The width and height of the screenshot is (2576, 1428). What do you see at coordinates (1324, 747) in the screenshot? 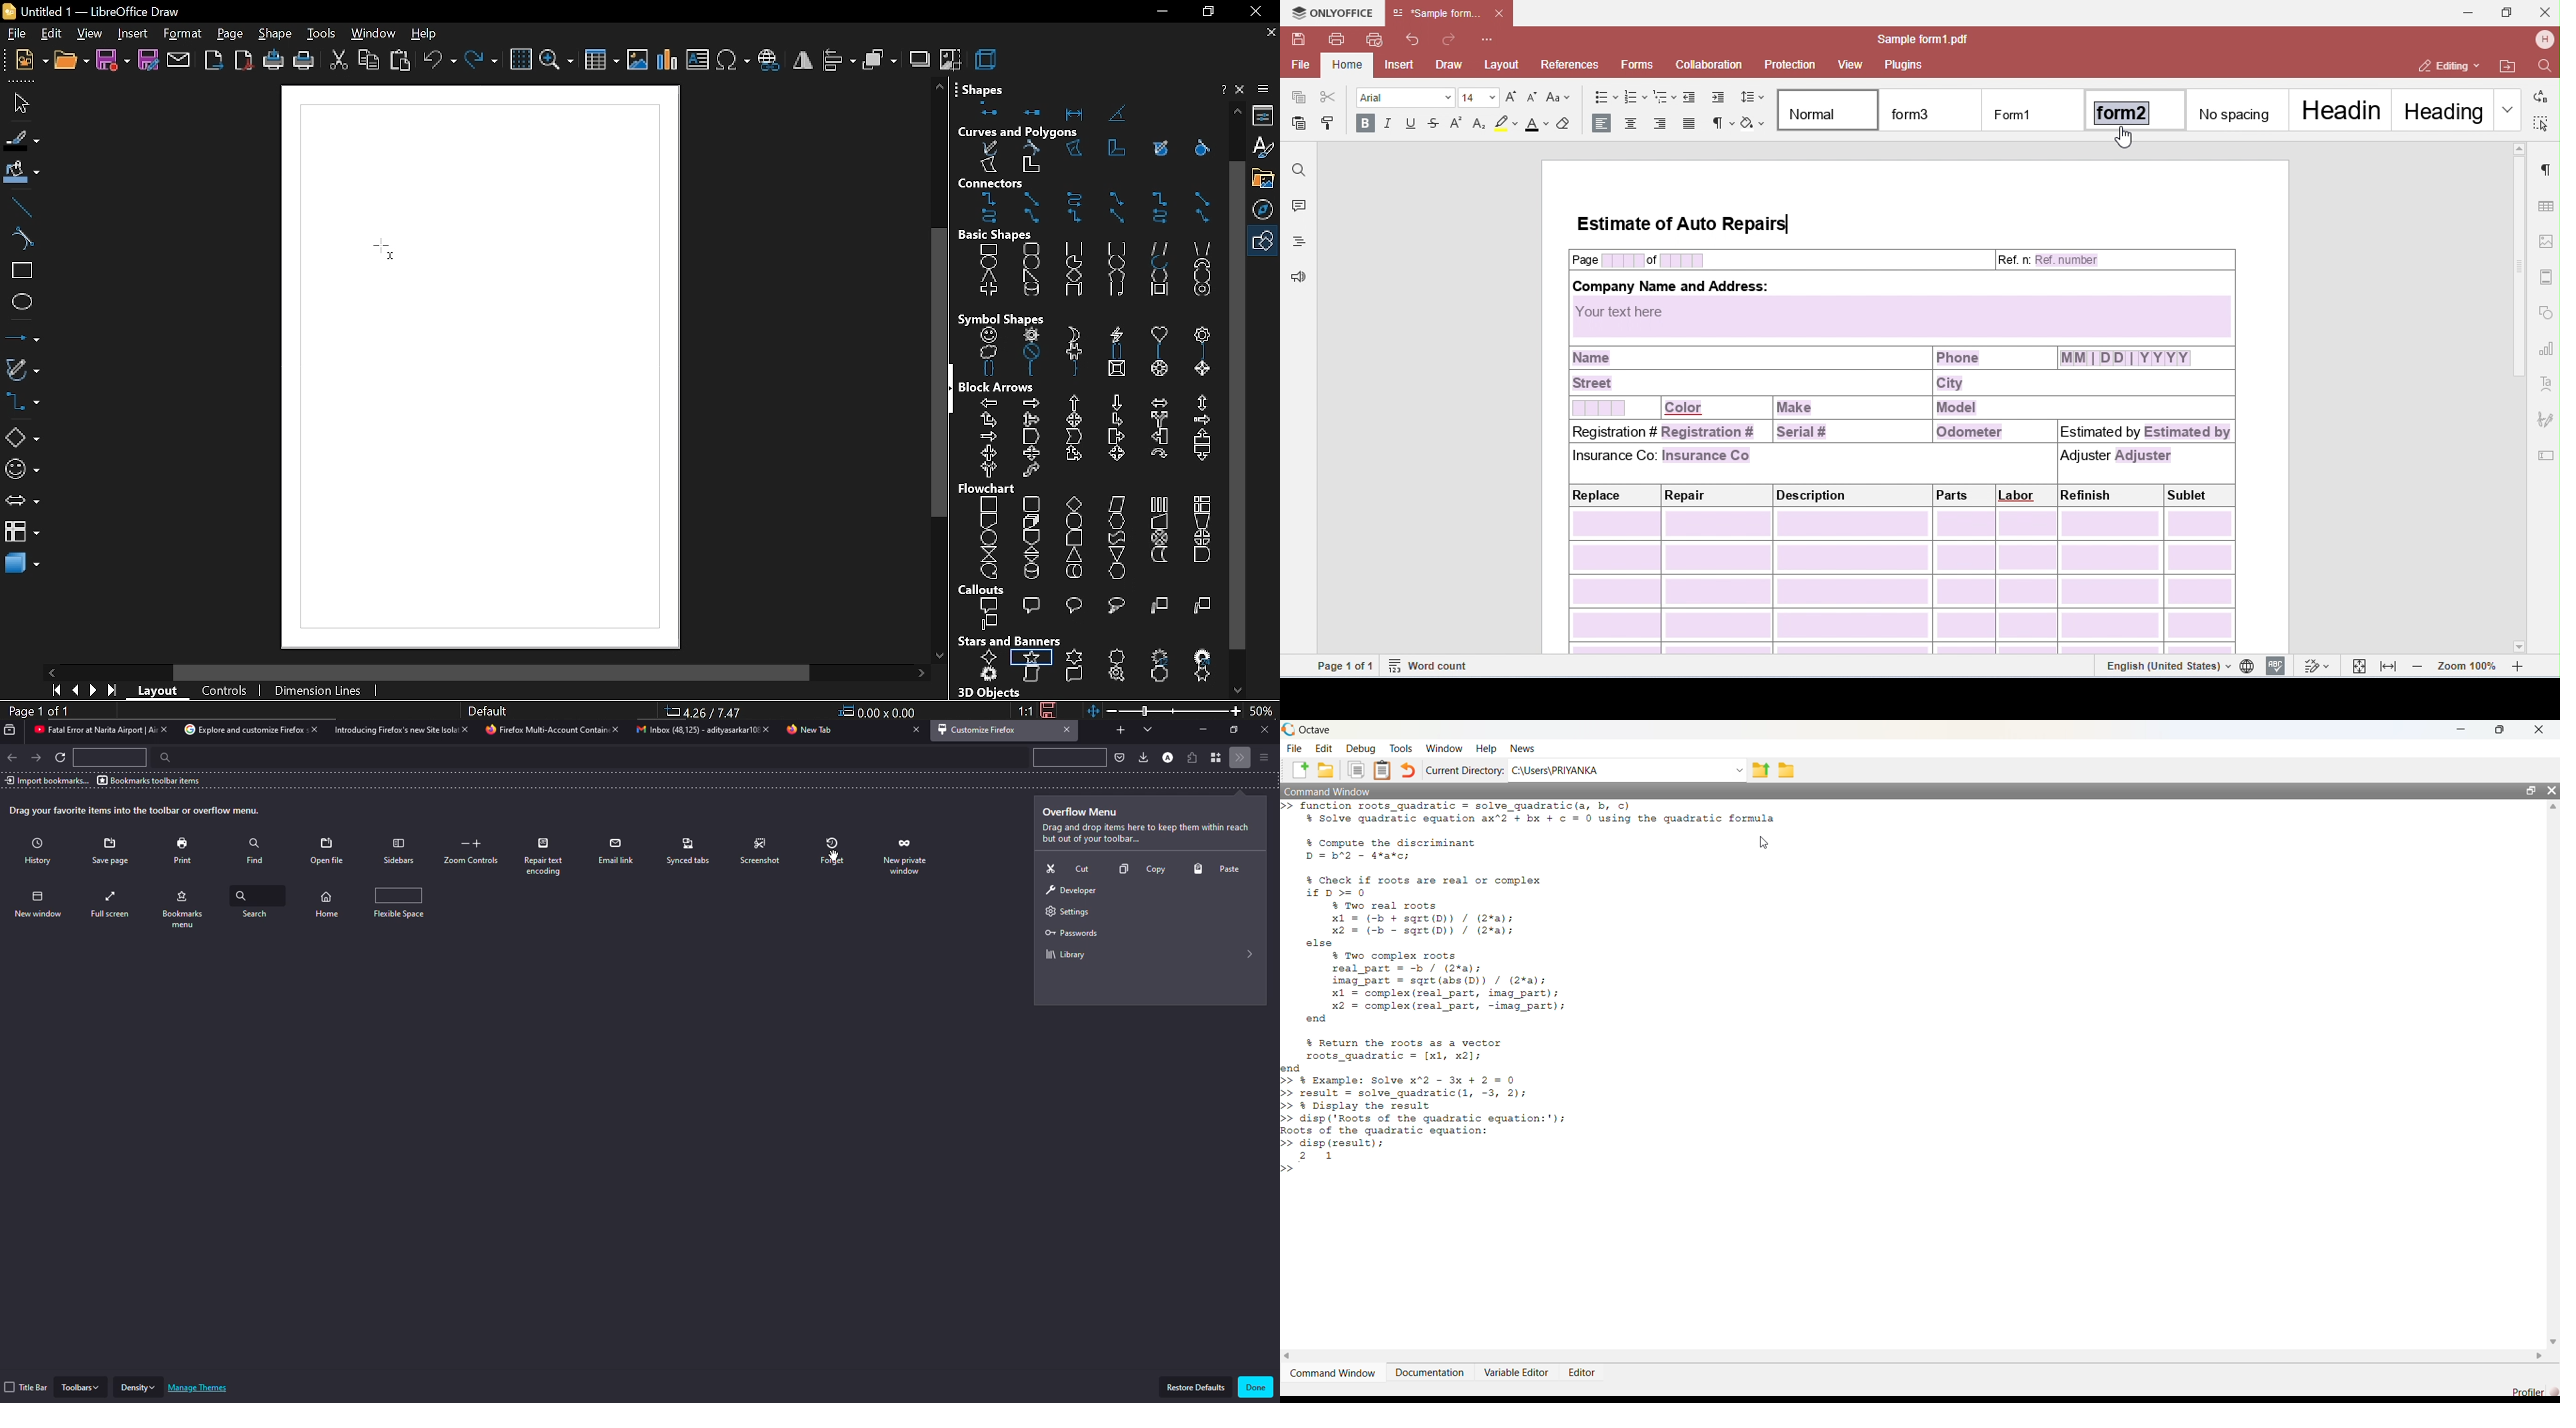
I see `Edit` at bounding box center [1324, 747].